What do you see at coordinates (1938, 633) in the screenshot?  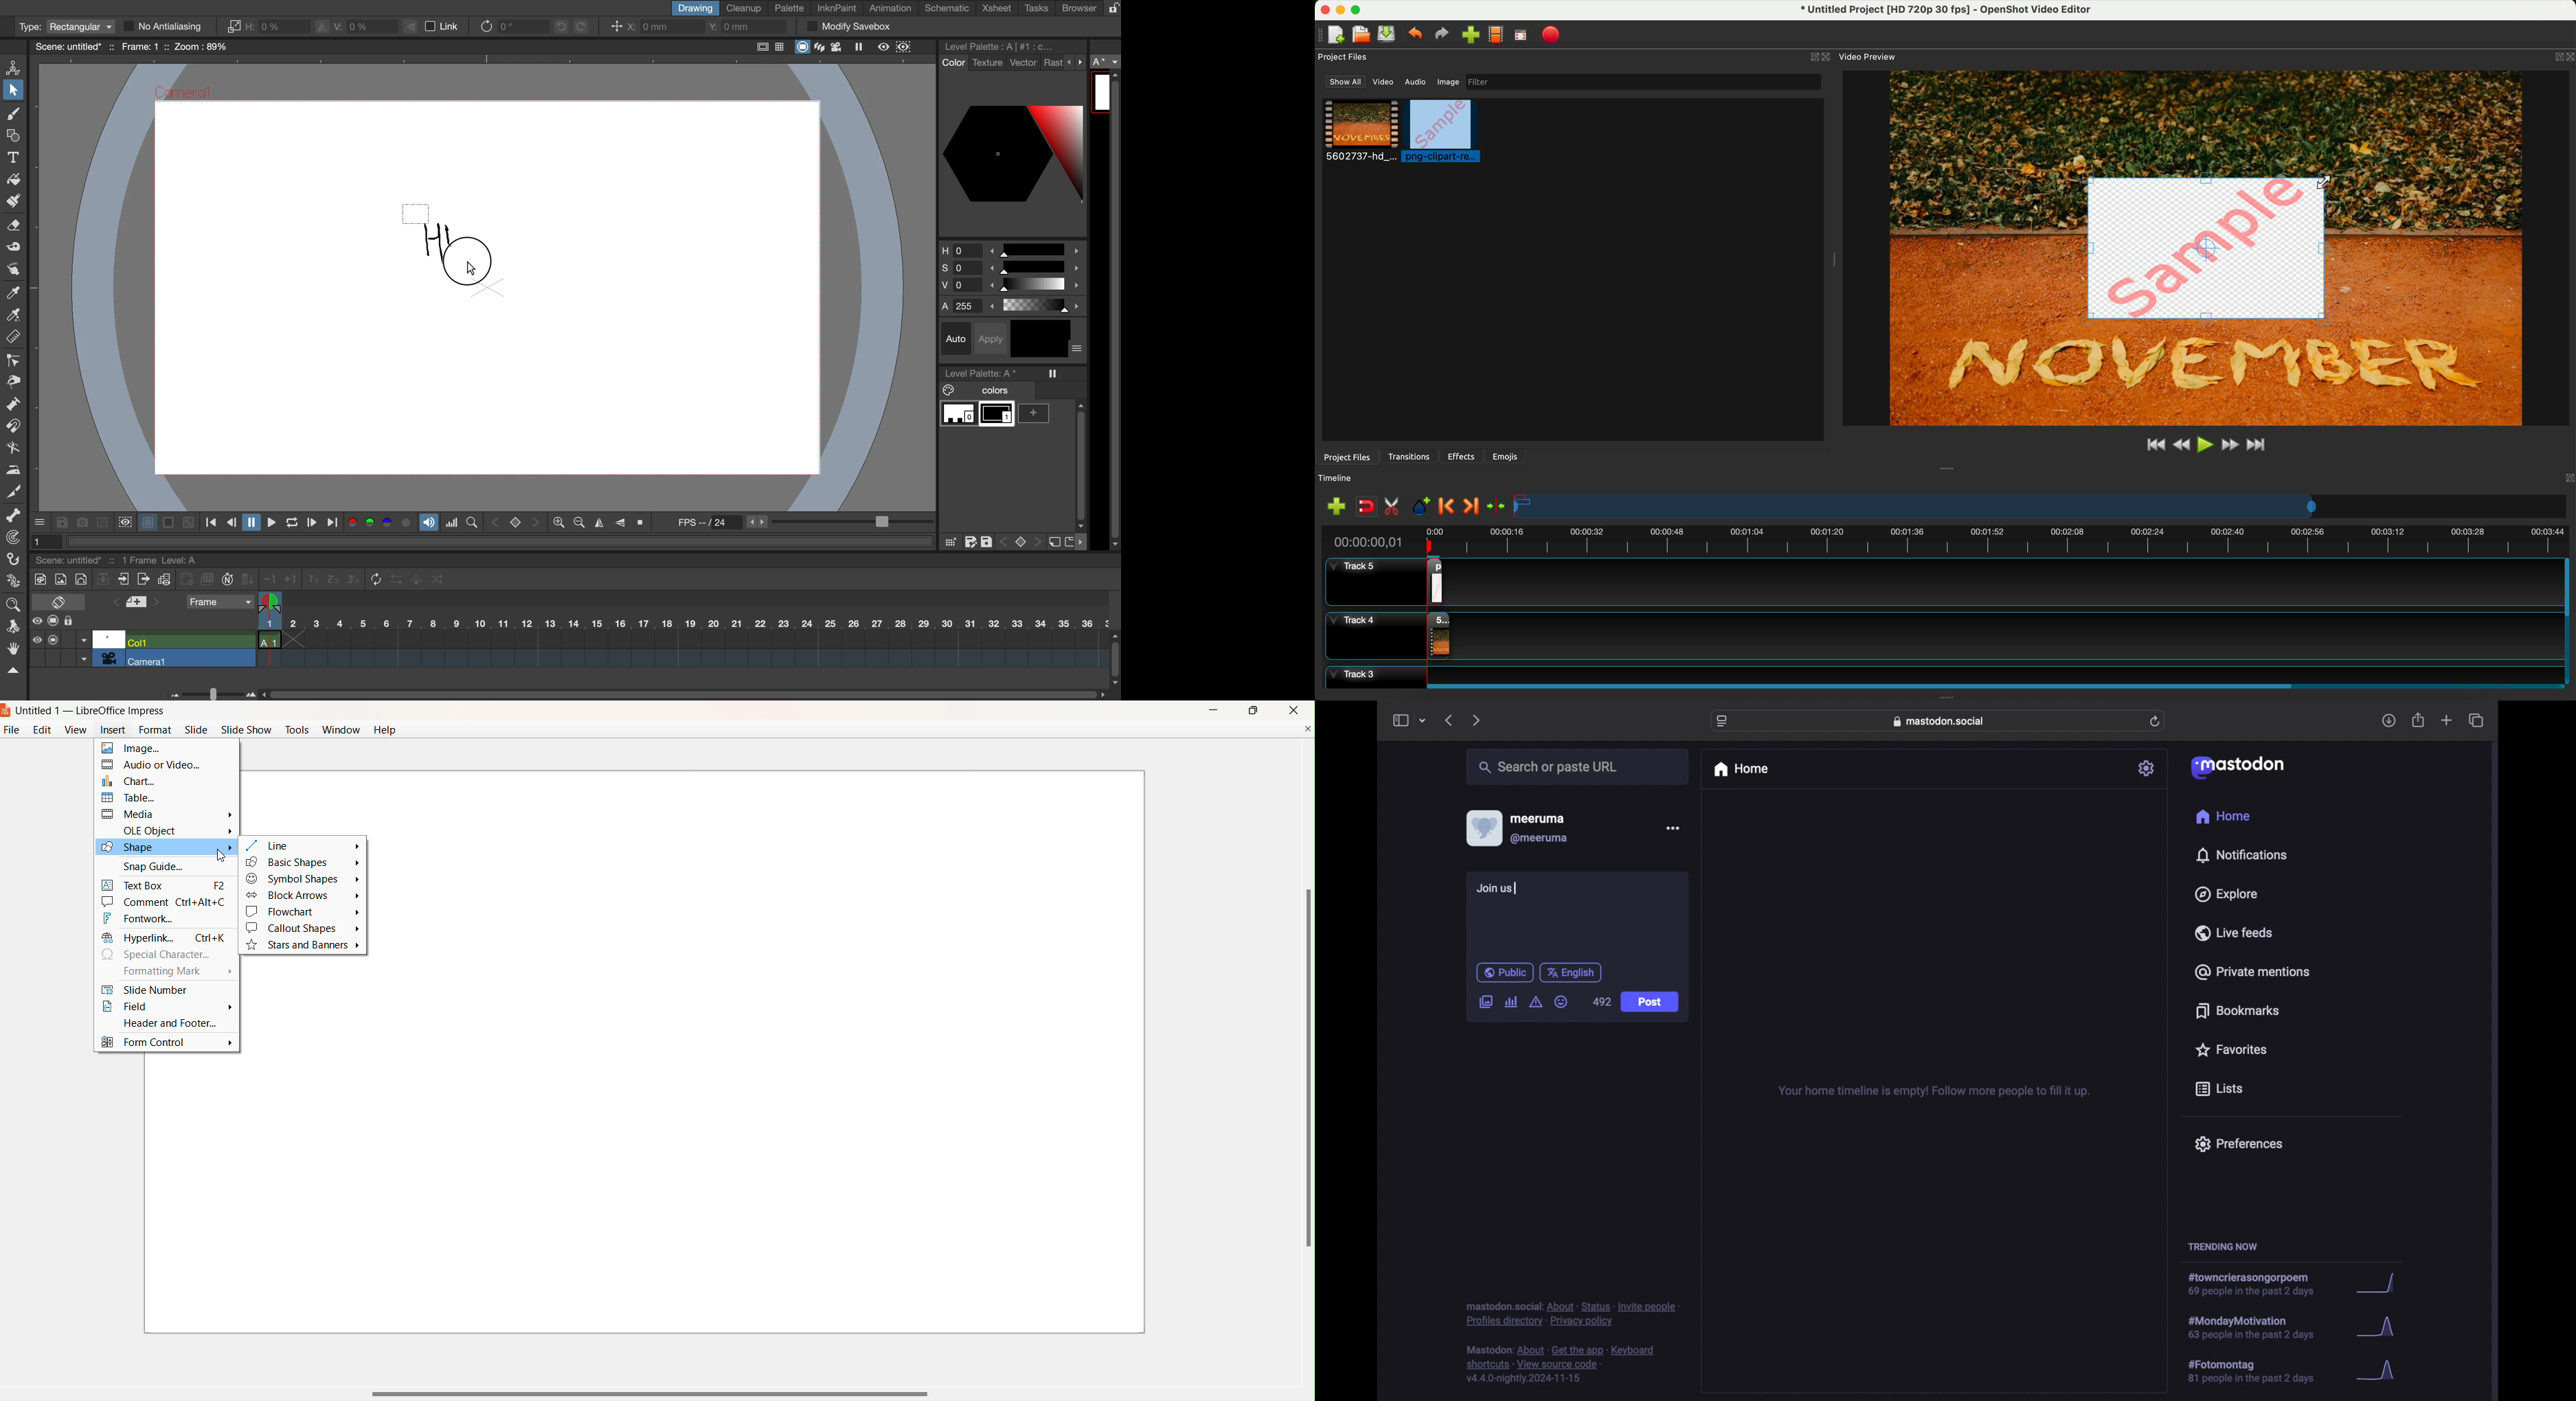 I see `track 4` at bounding box center [1938, 633].